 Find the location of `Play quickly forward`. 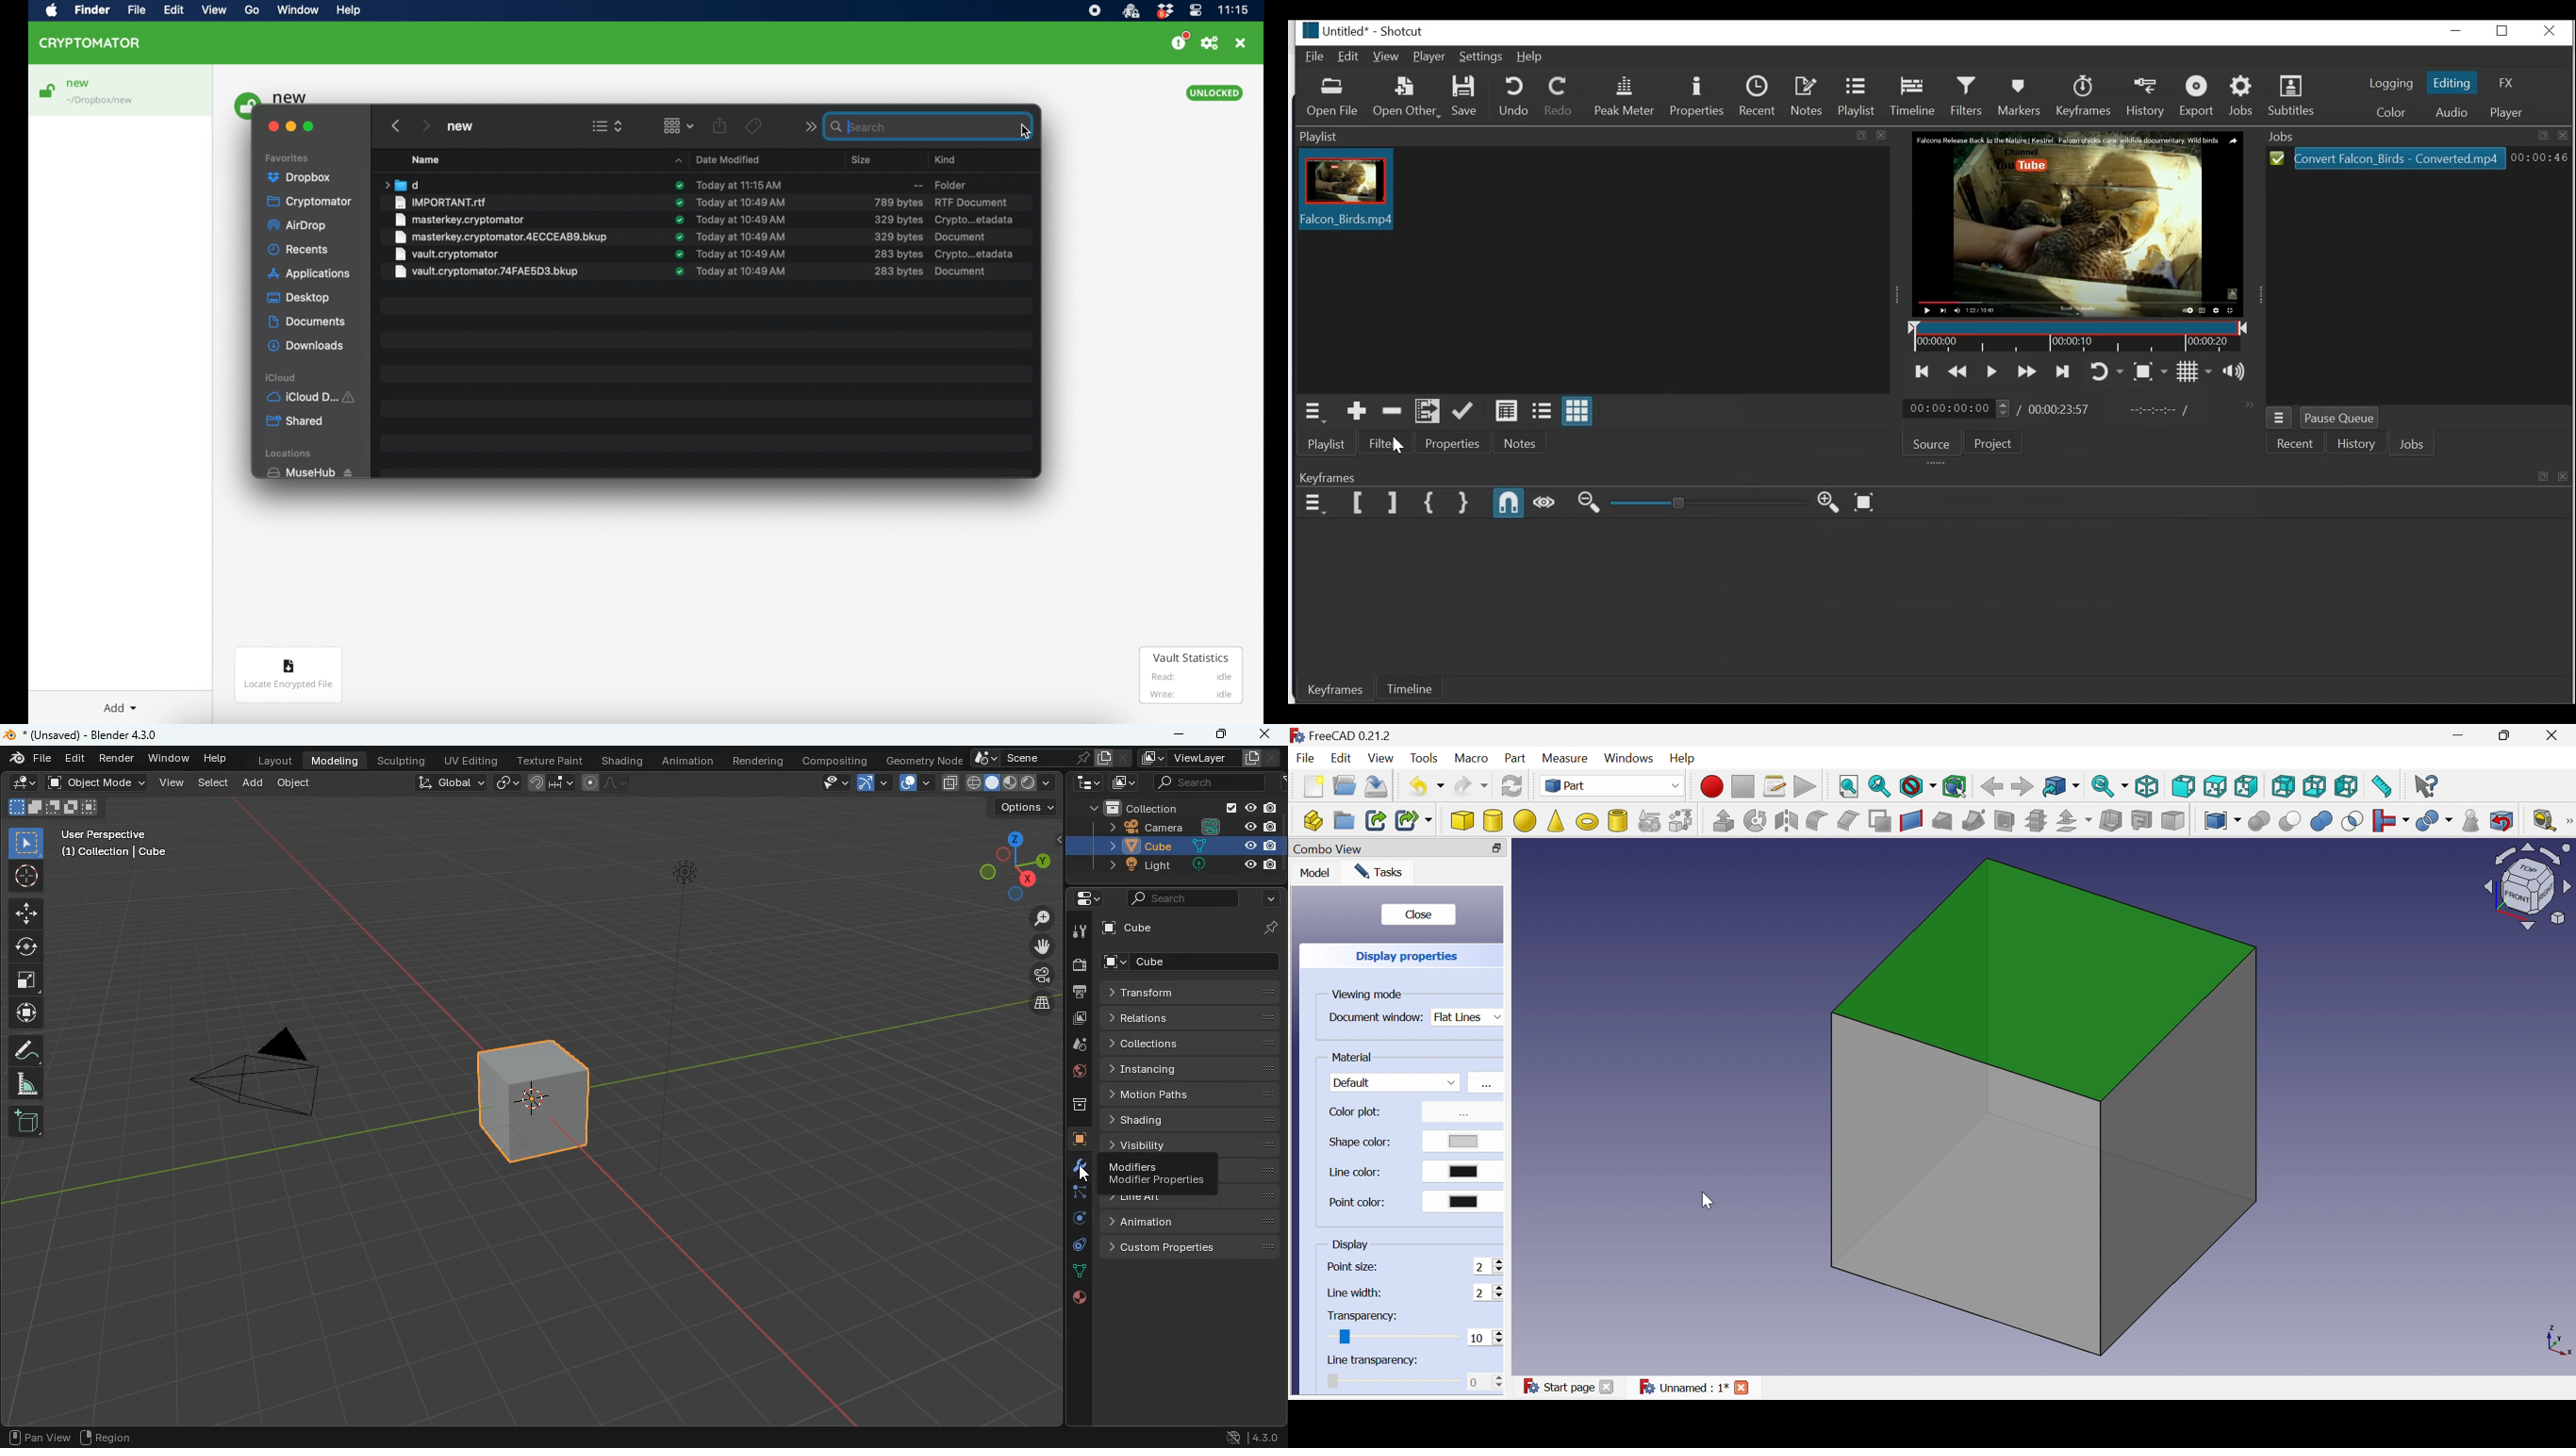

Play quickly forward is located at coordinates (2026, 373).